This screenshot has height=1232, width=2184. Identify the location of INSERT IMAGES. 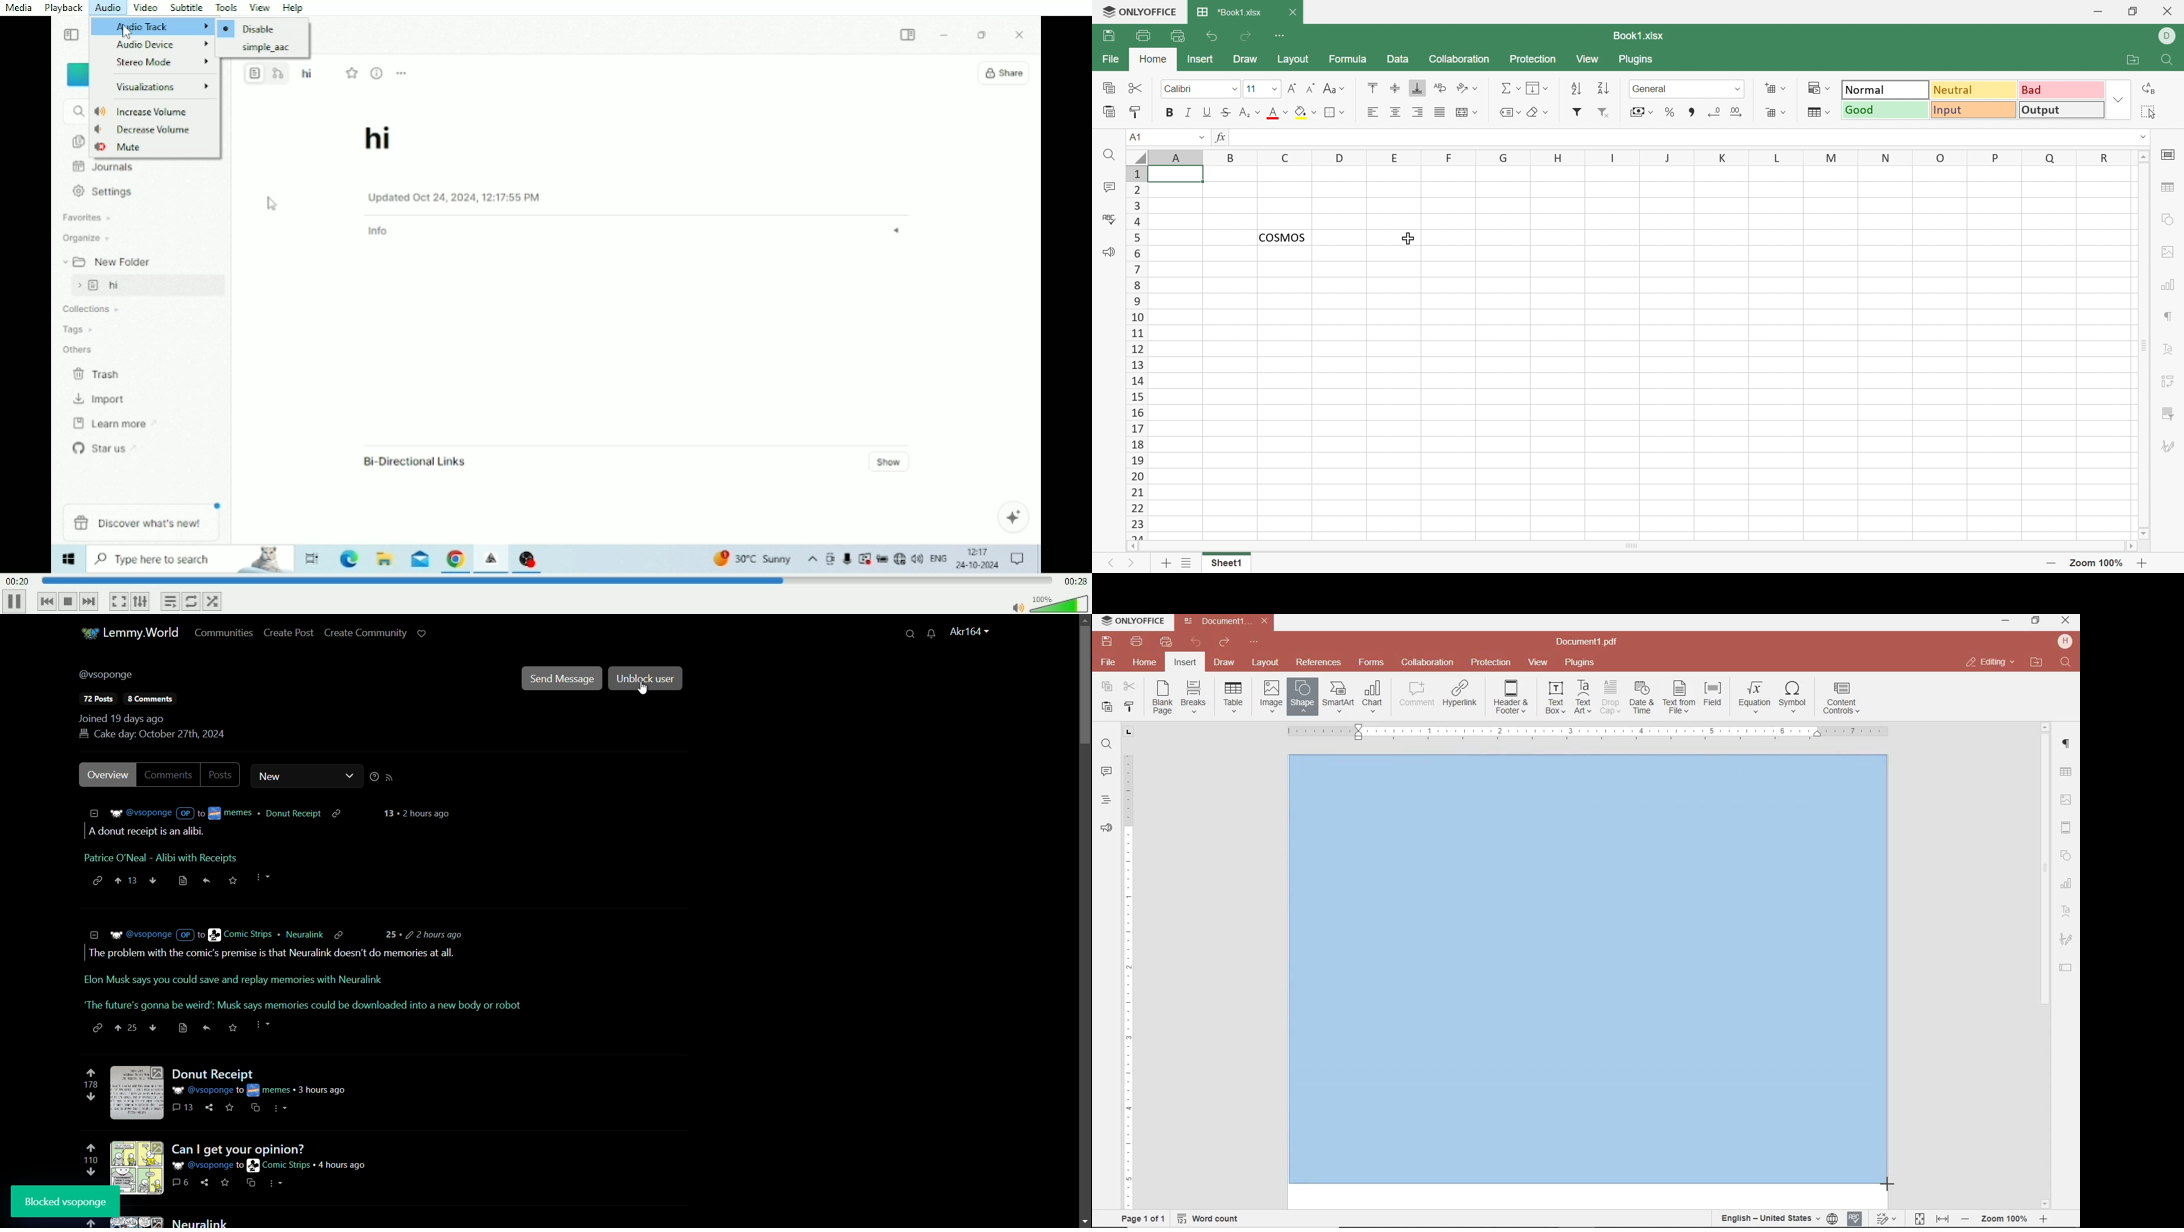
(1271, 696).